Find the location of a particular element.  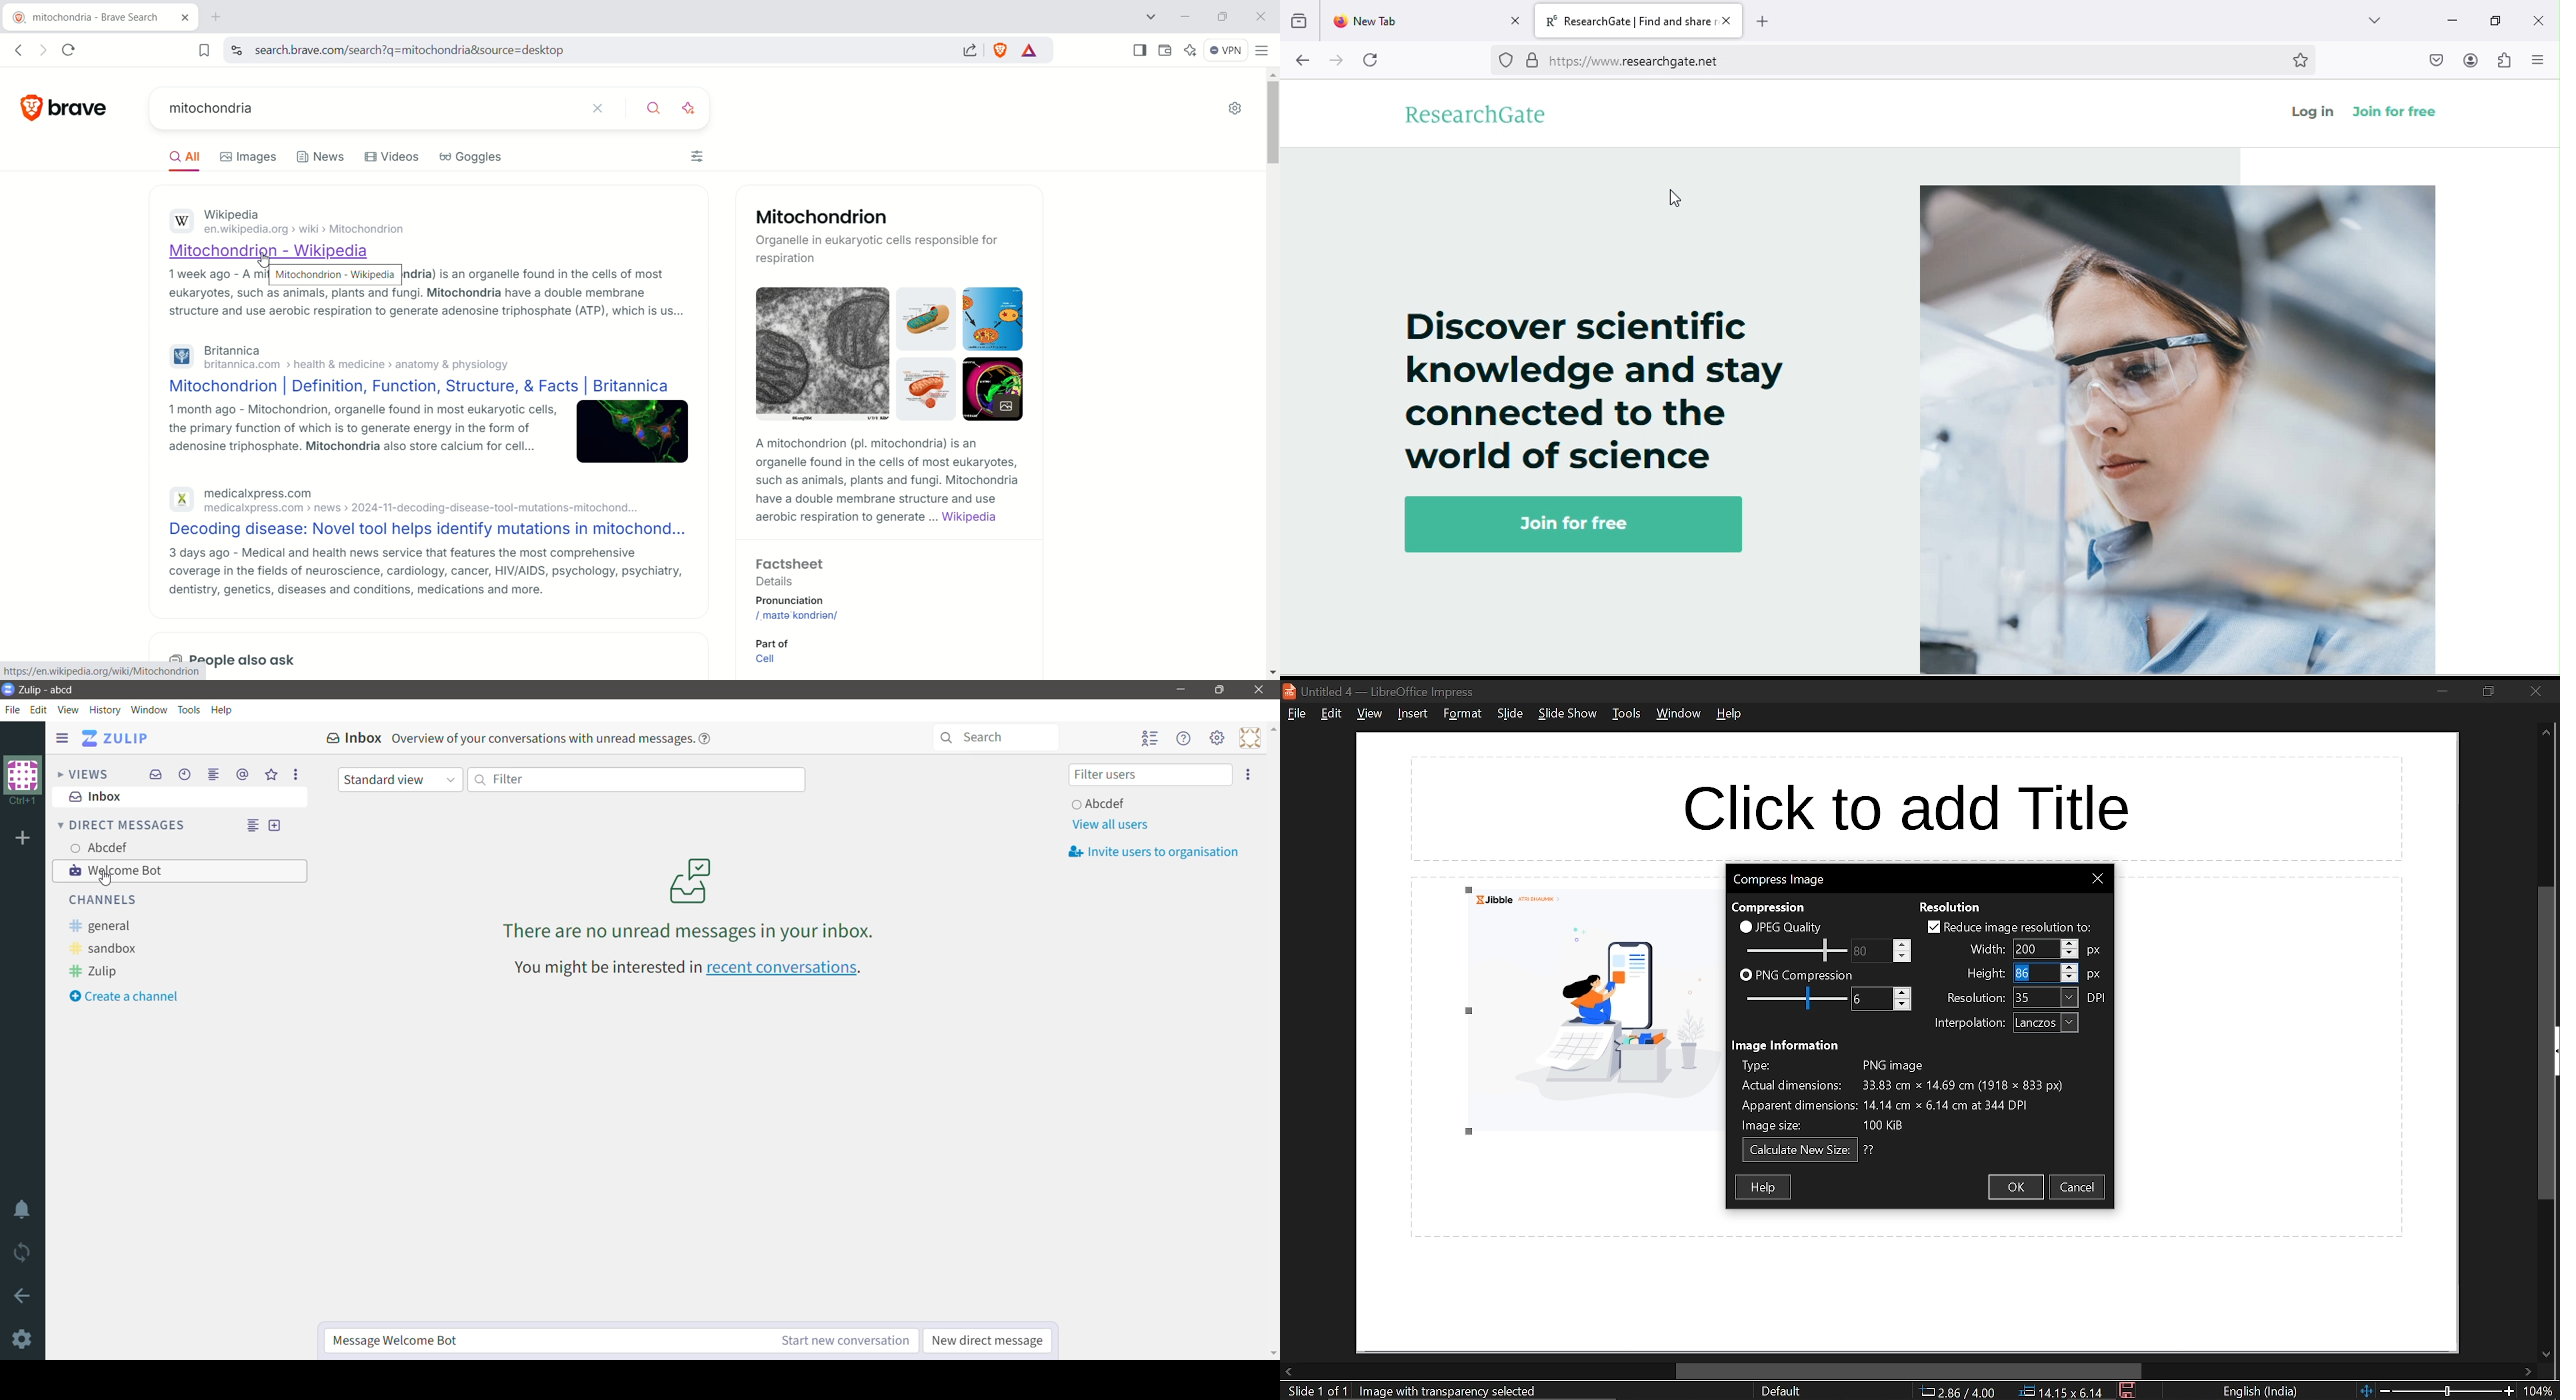

Direct Message feed is located at coordinates (251, 826).